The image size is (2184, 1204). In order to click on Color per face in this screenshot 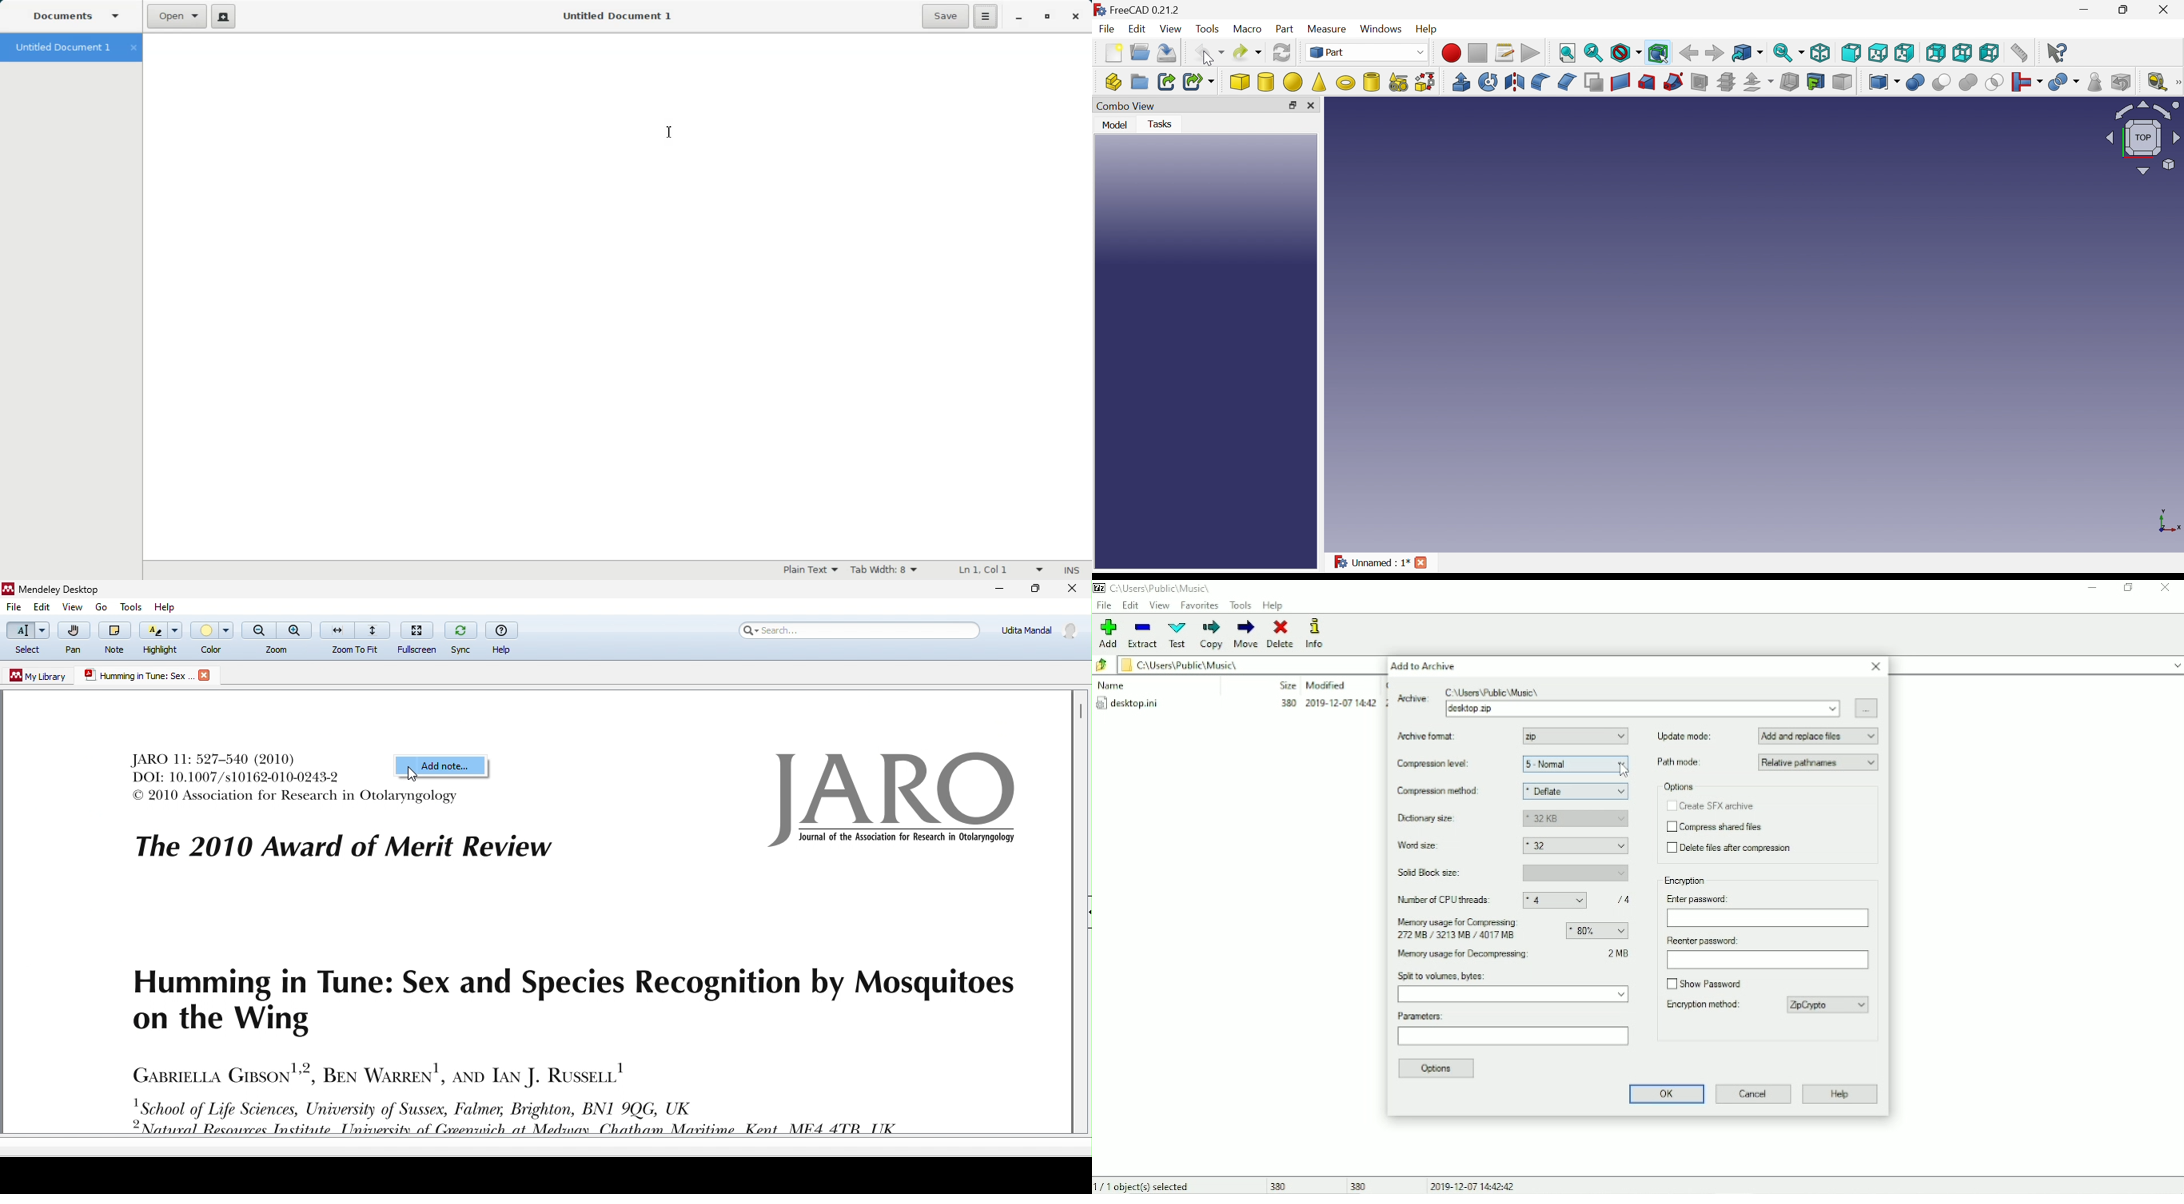, I will do `click(1842, 81)`.